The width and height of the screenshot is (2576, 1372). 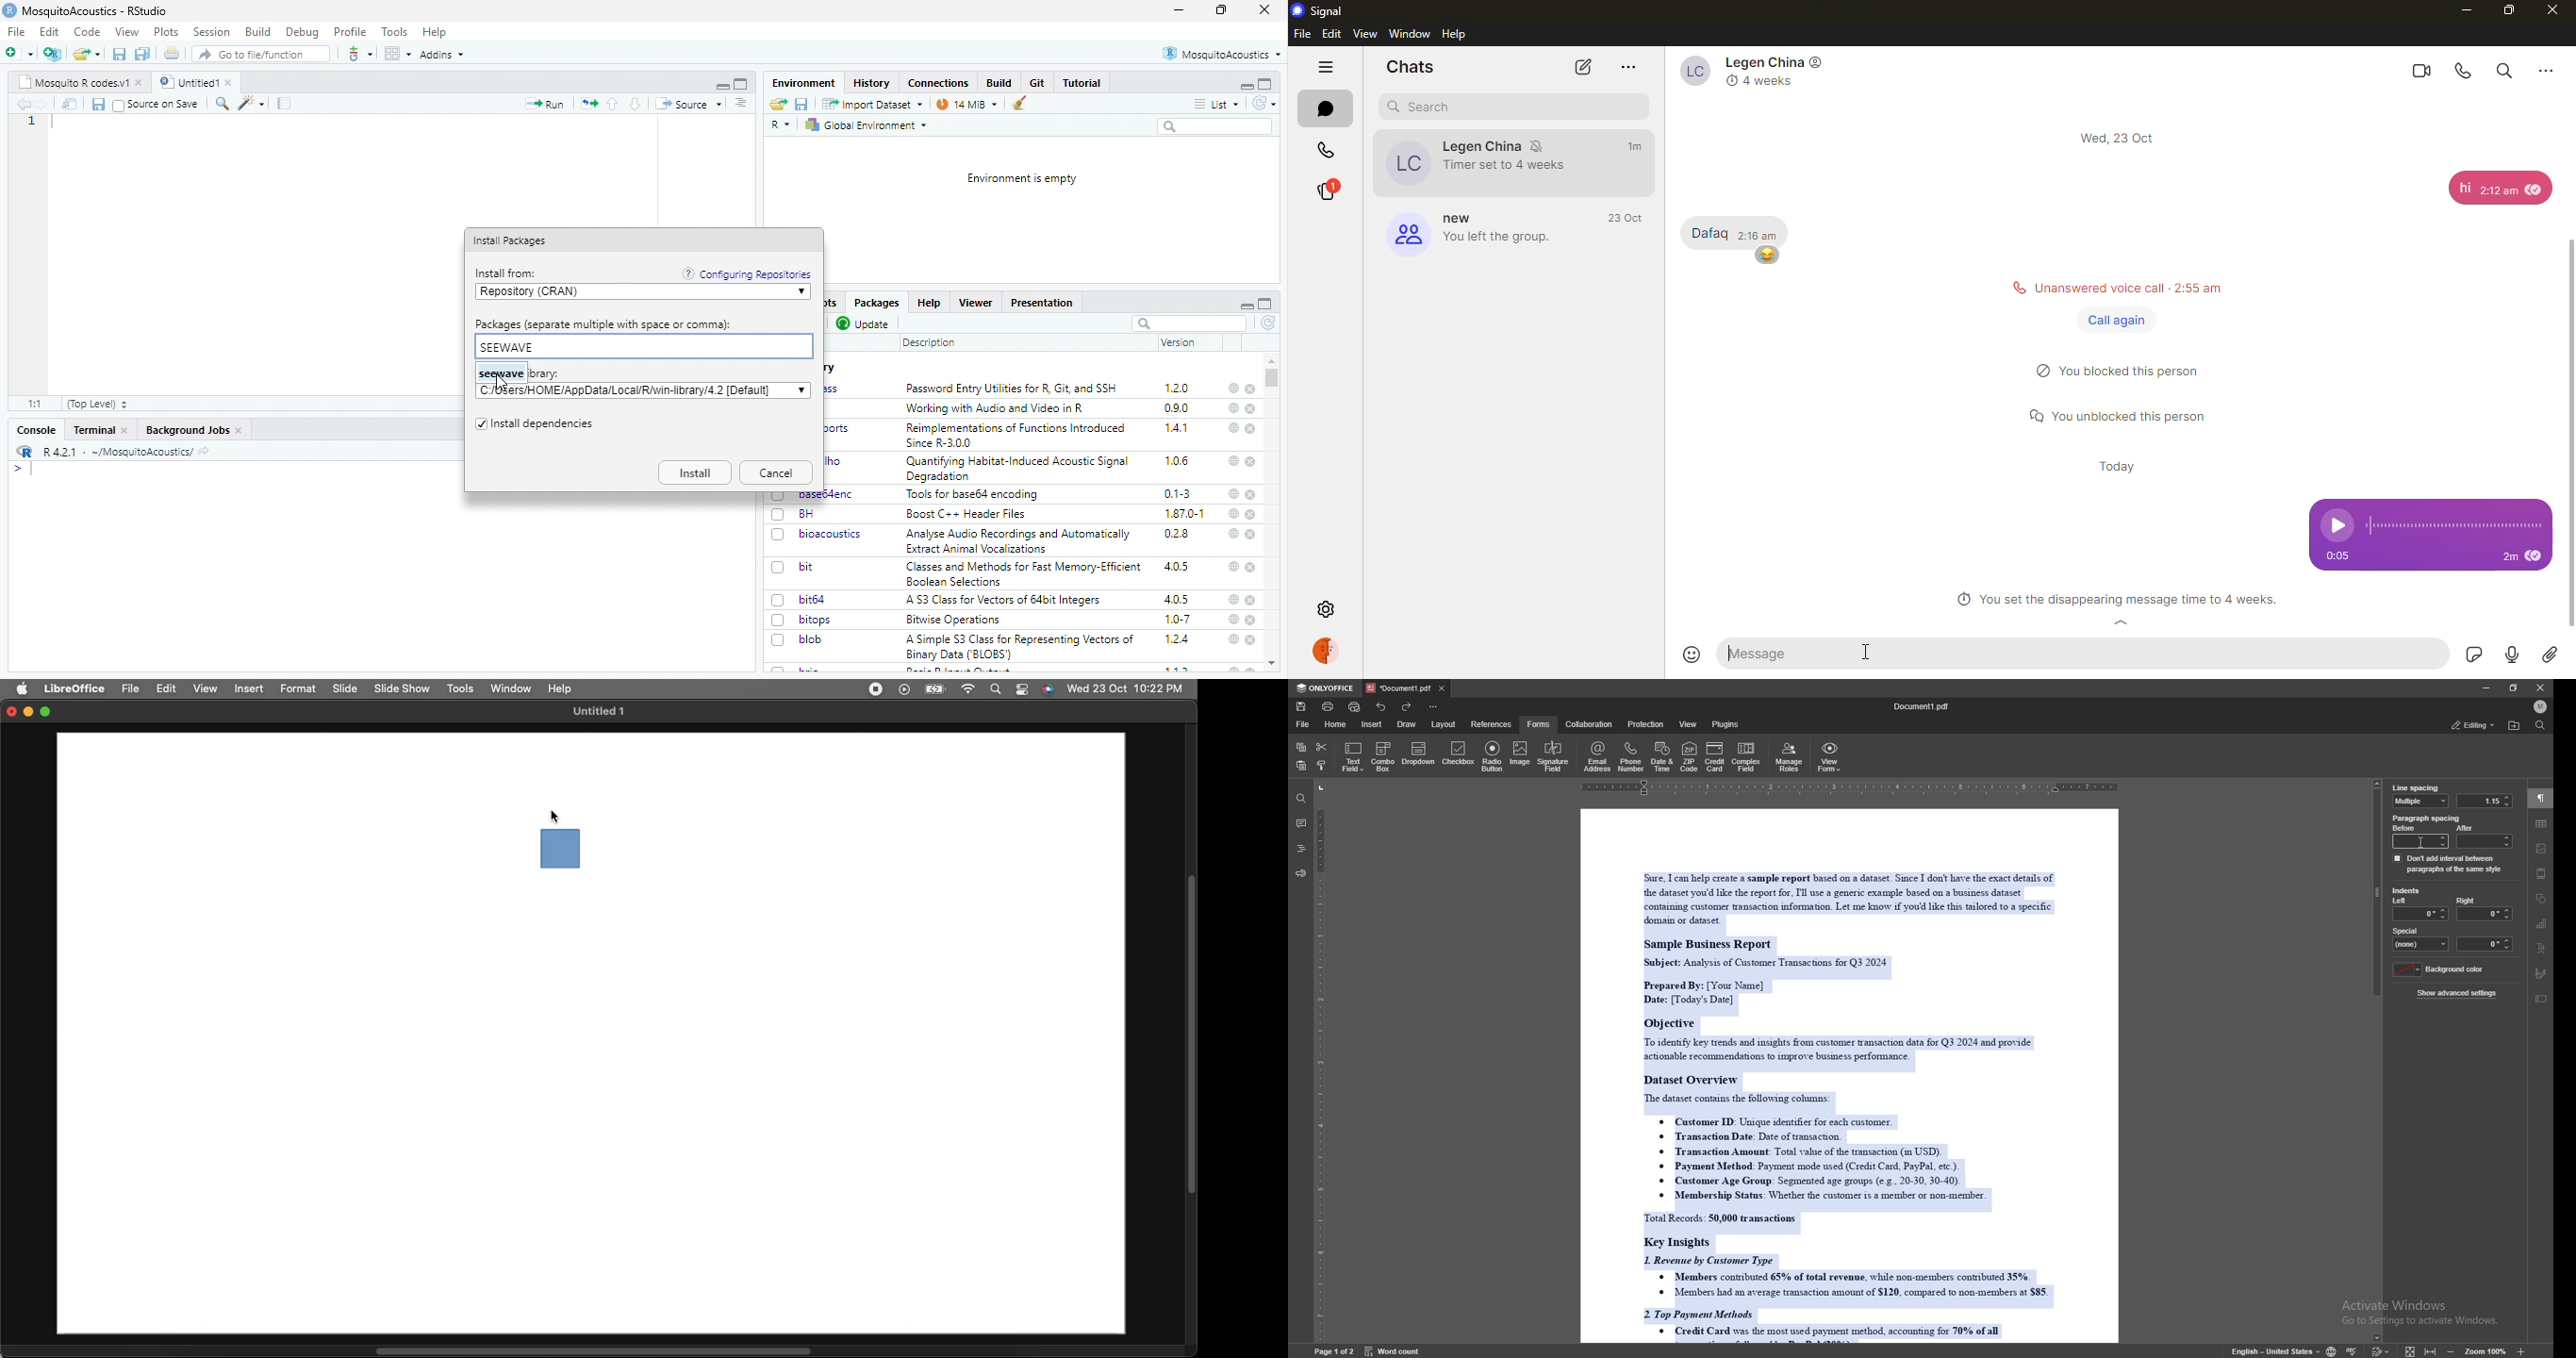 I want to click on Quantifying Habitat-Induced Acoustic Signal
Degradation, so click(x=1019, y=470).